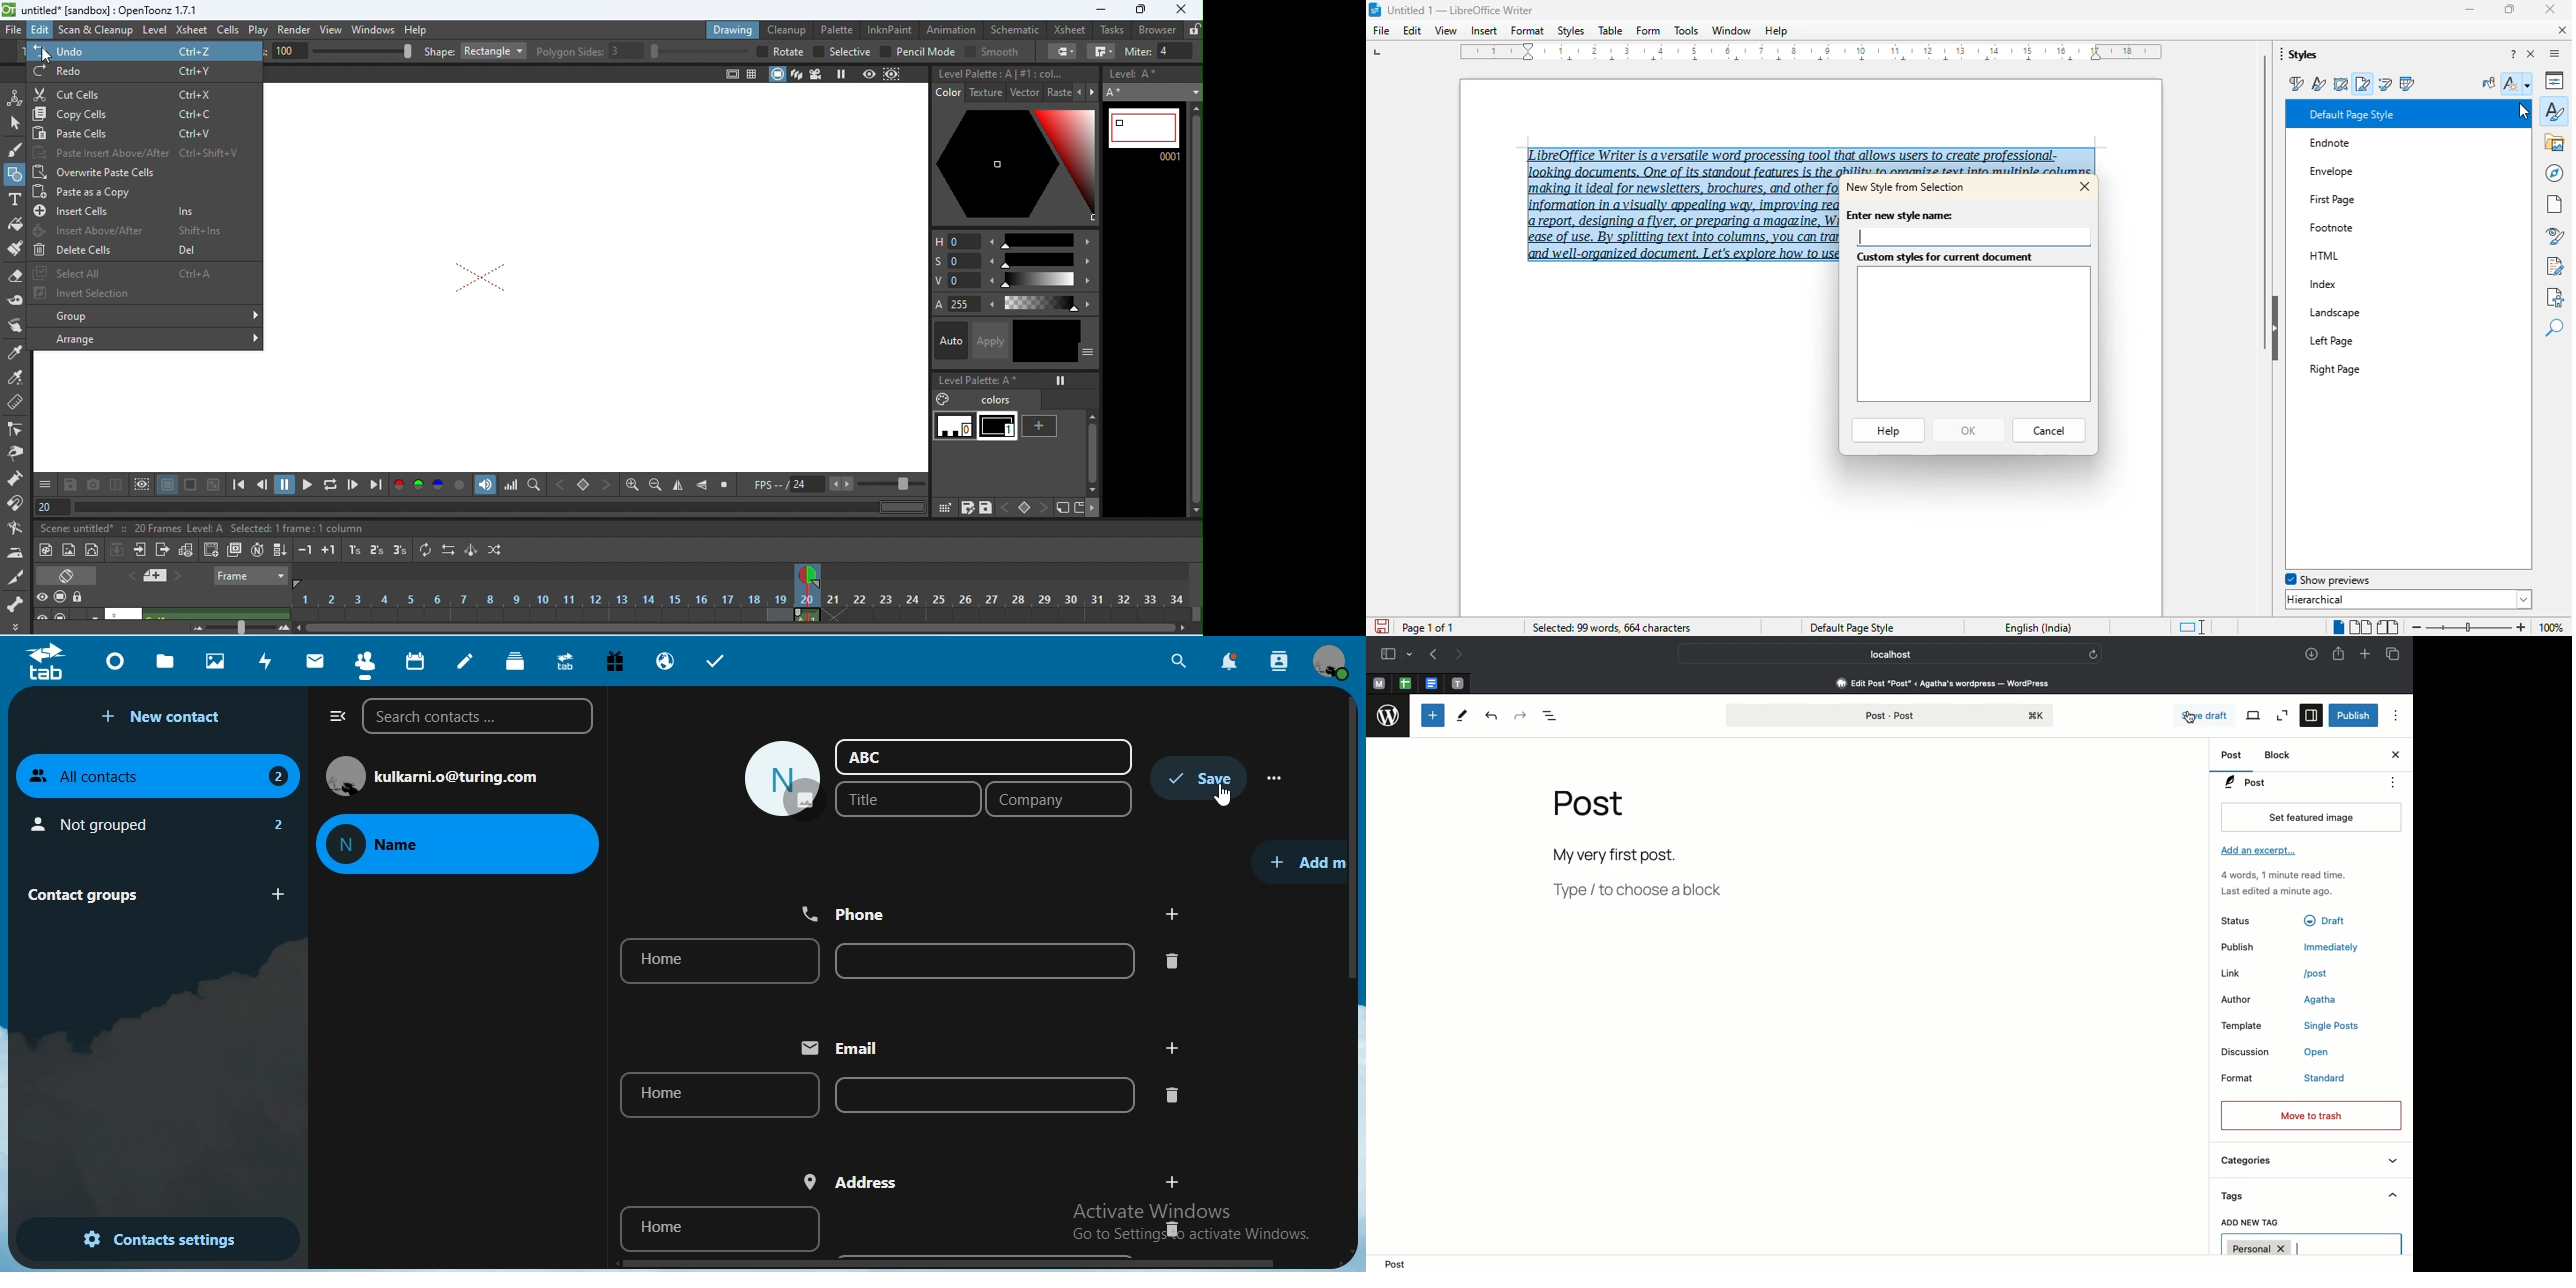  Describe the element at coordinates (1883, 653) in the screenshot. I see `Local host` at that location.